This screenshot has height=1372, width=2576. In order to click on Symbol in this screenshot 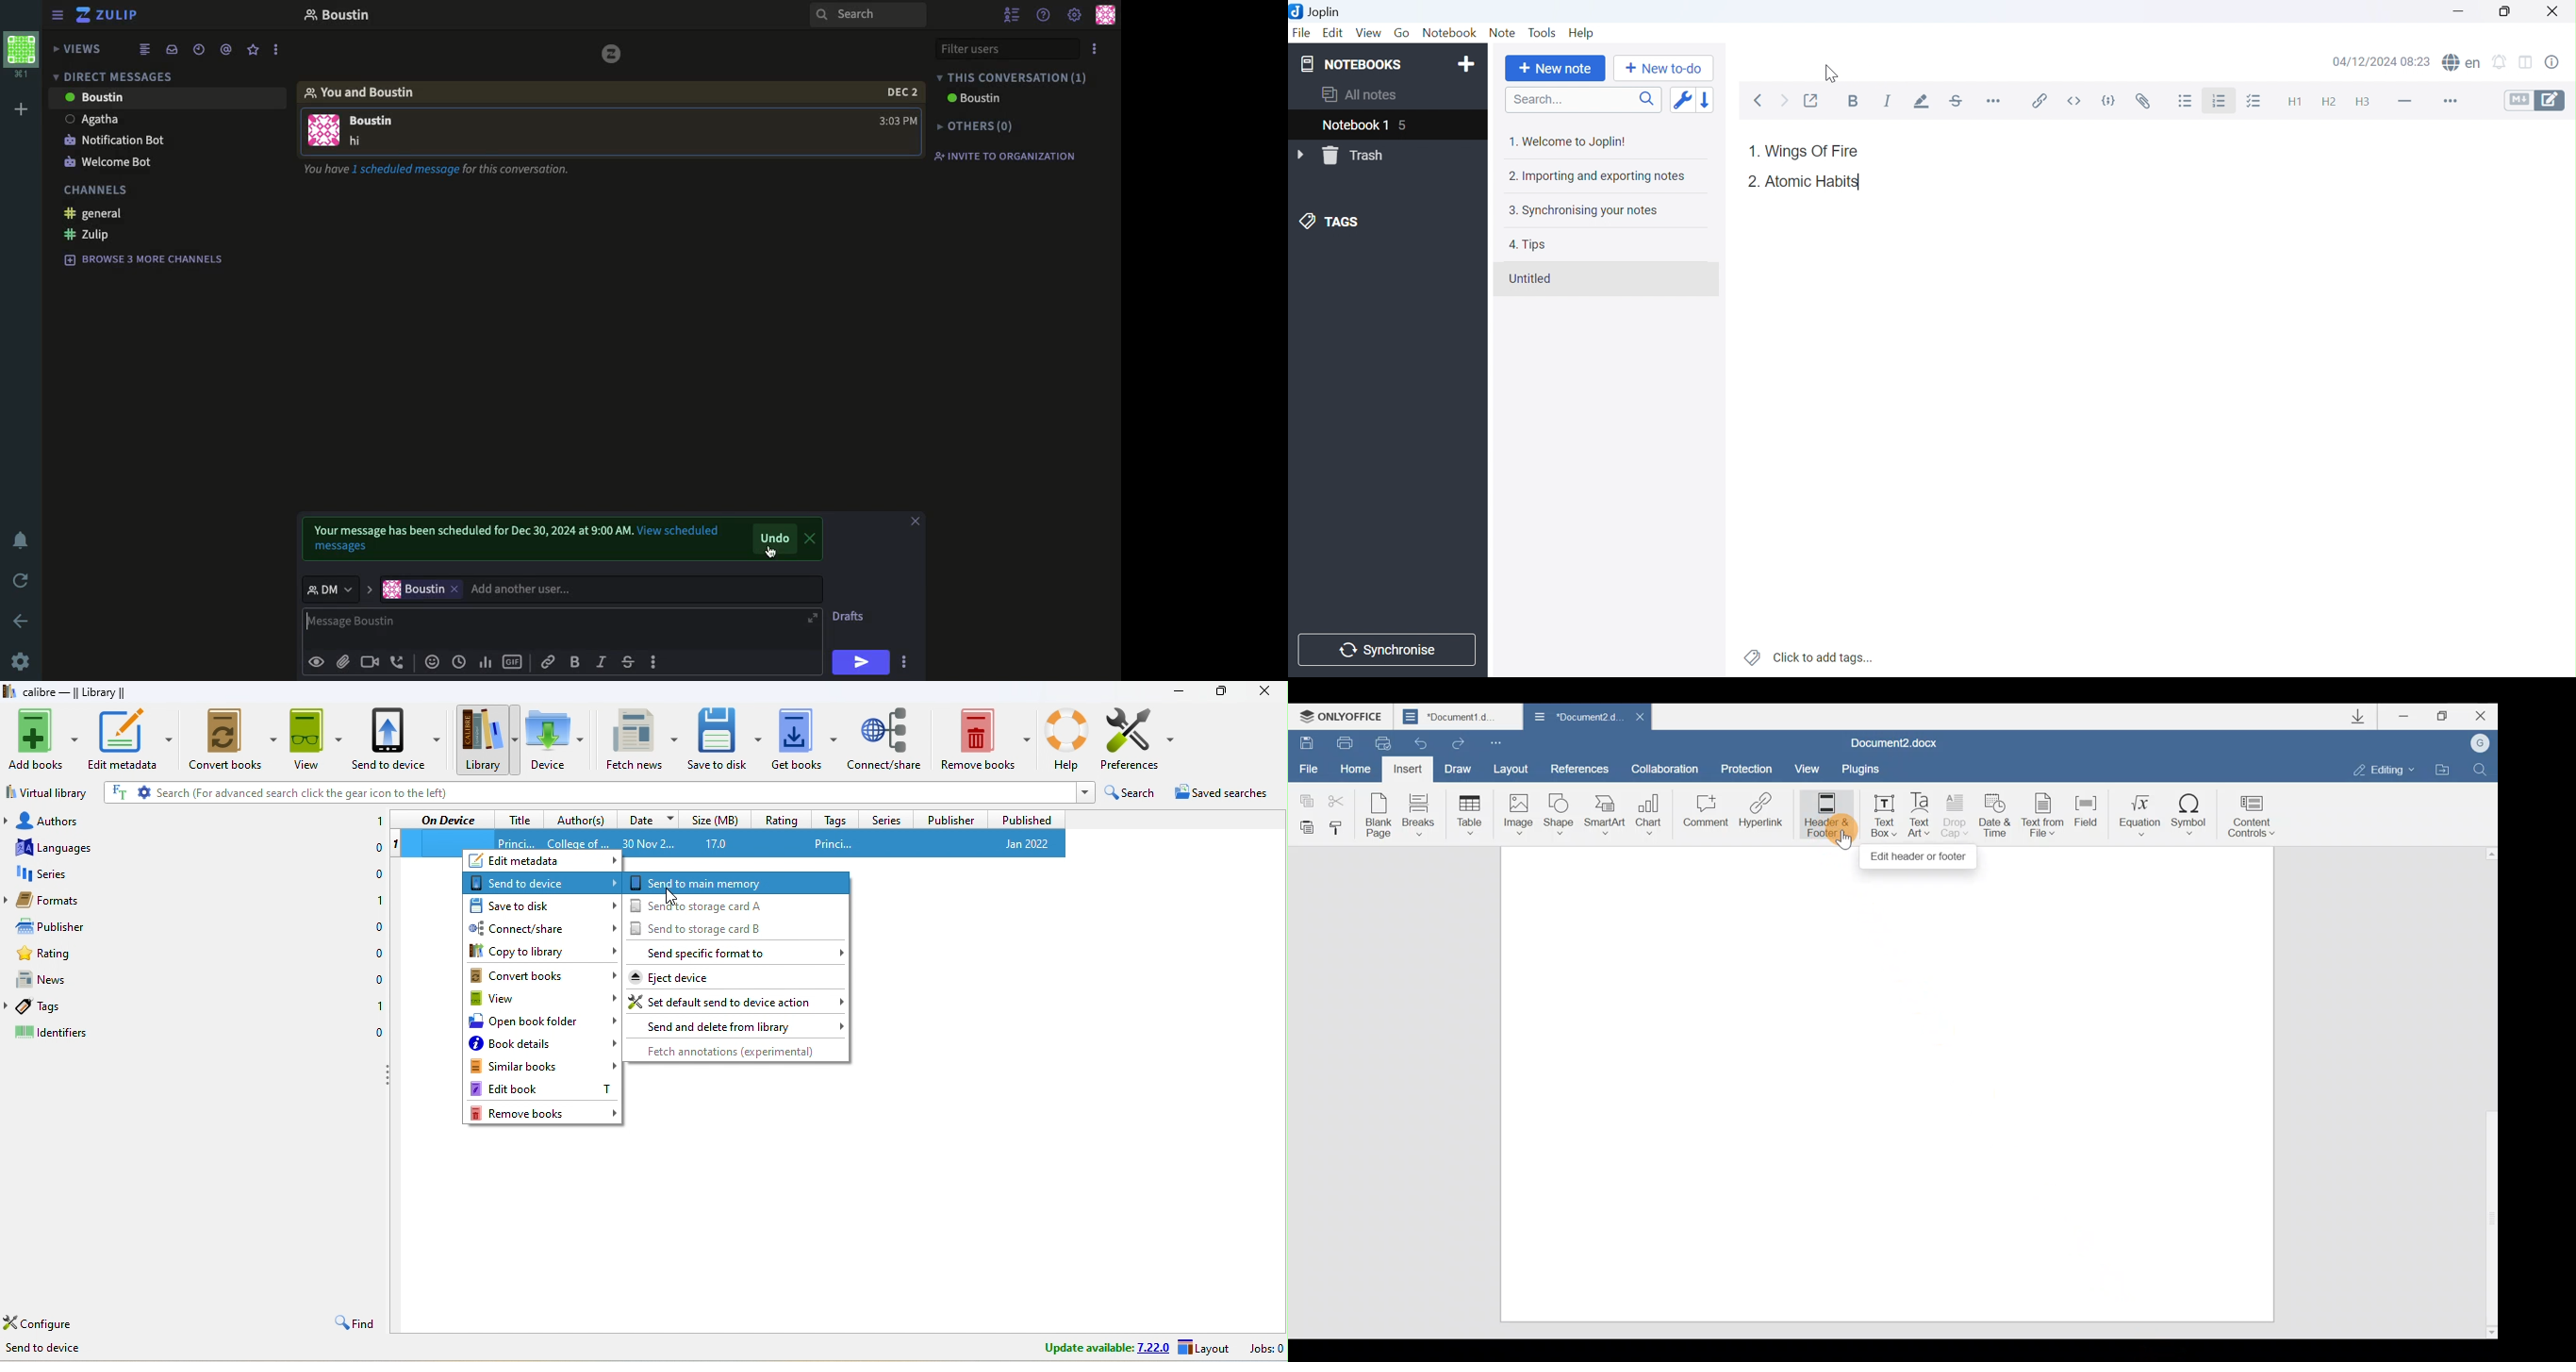, I will do `click(2194, 810)`.